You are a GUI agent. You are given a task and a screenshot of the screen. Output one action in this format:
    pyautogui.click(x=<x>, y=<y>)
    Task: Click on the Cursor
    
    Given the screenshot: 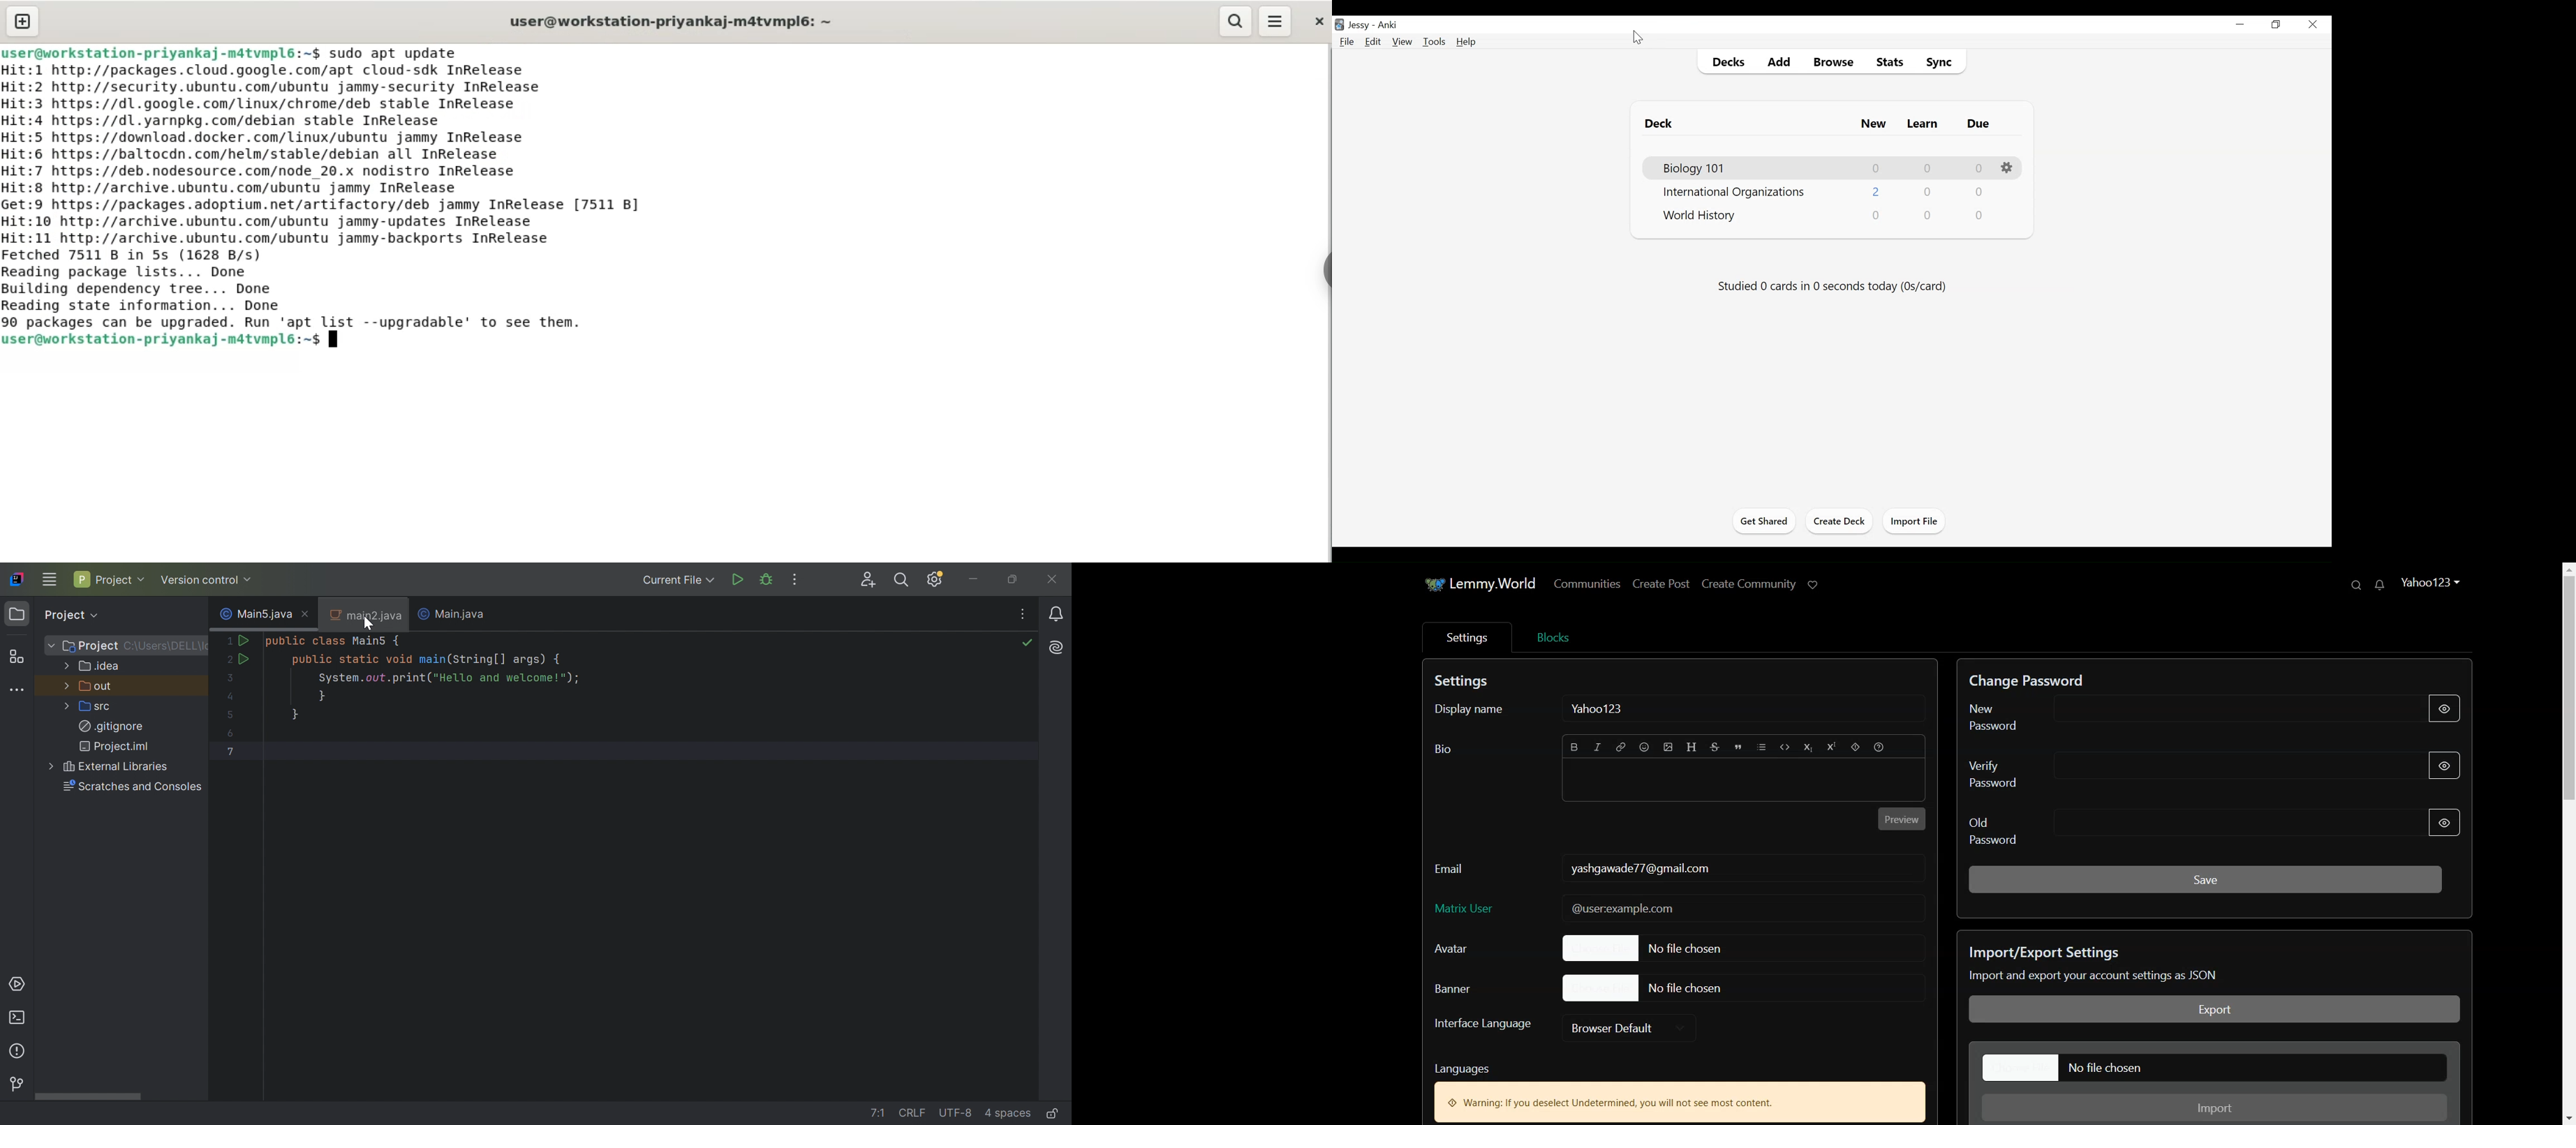 What is the action you would take?
    pyautogui.click(x=1640, y=38)
    